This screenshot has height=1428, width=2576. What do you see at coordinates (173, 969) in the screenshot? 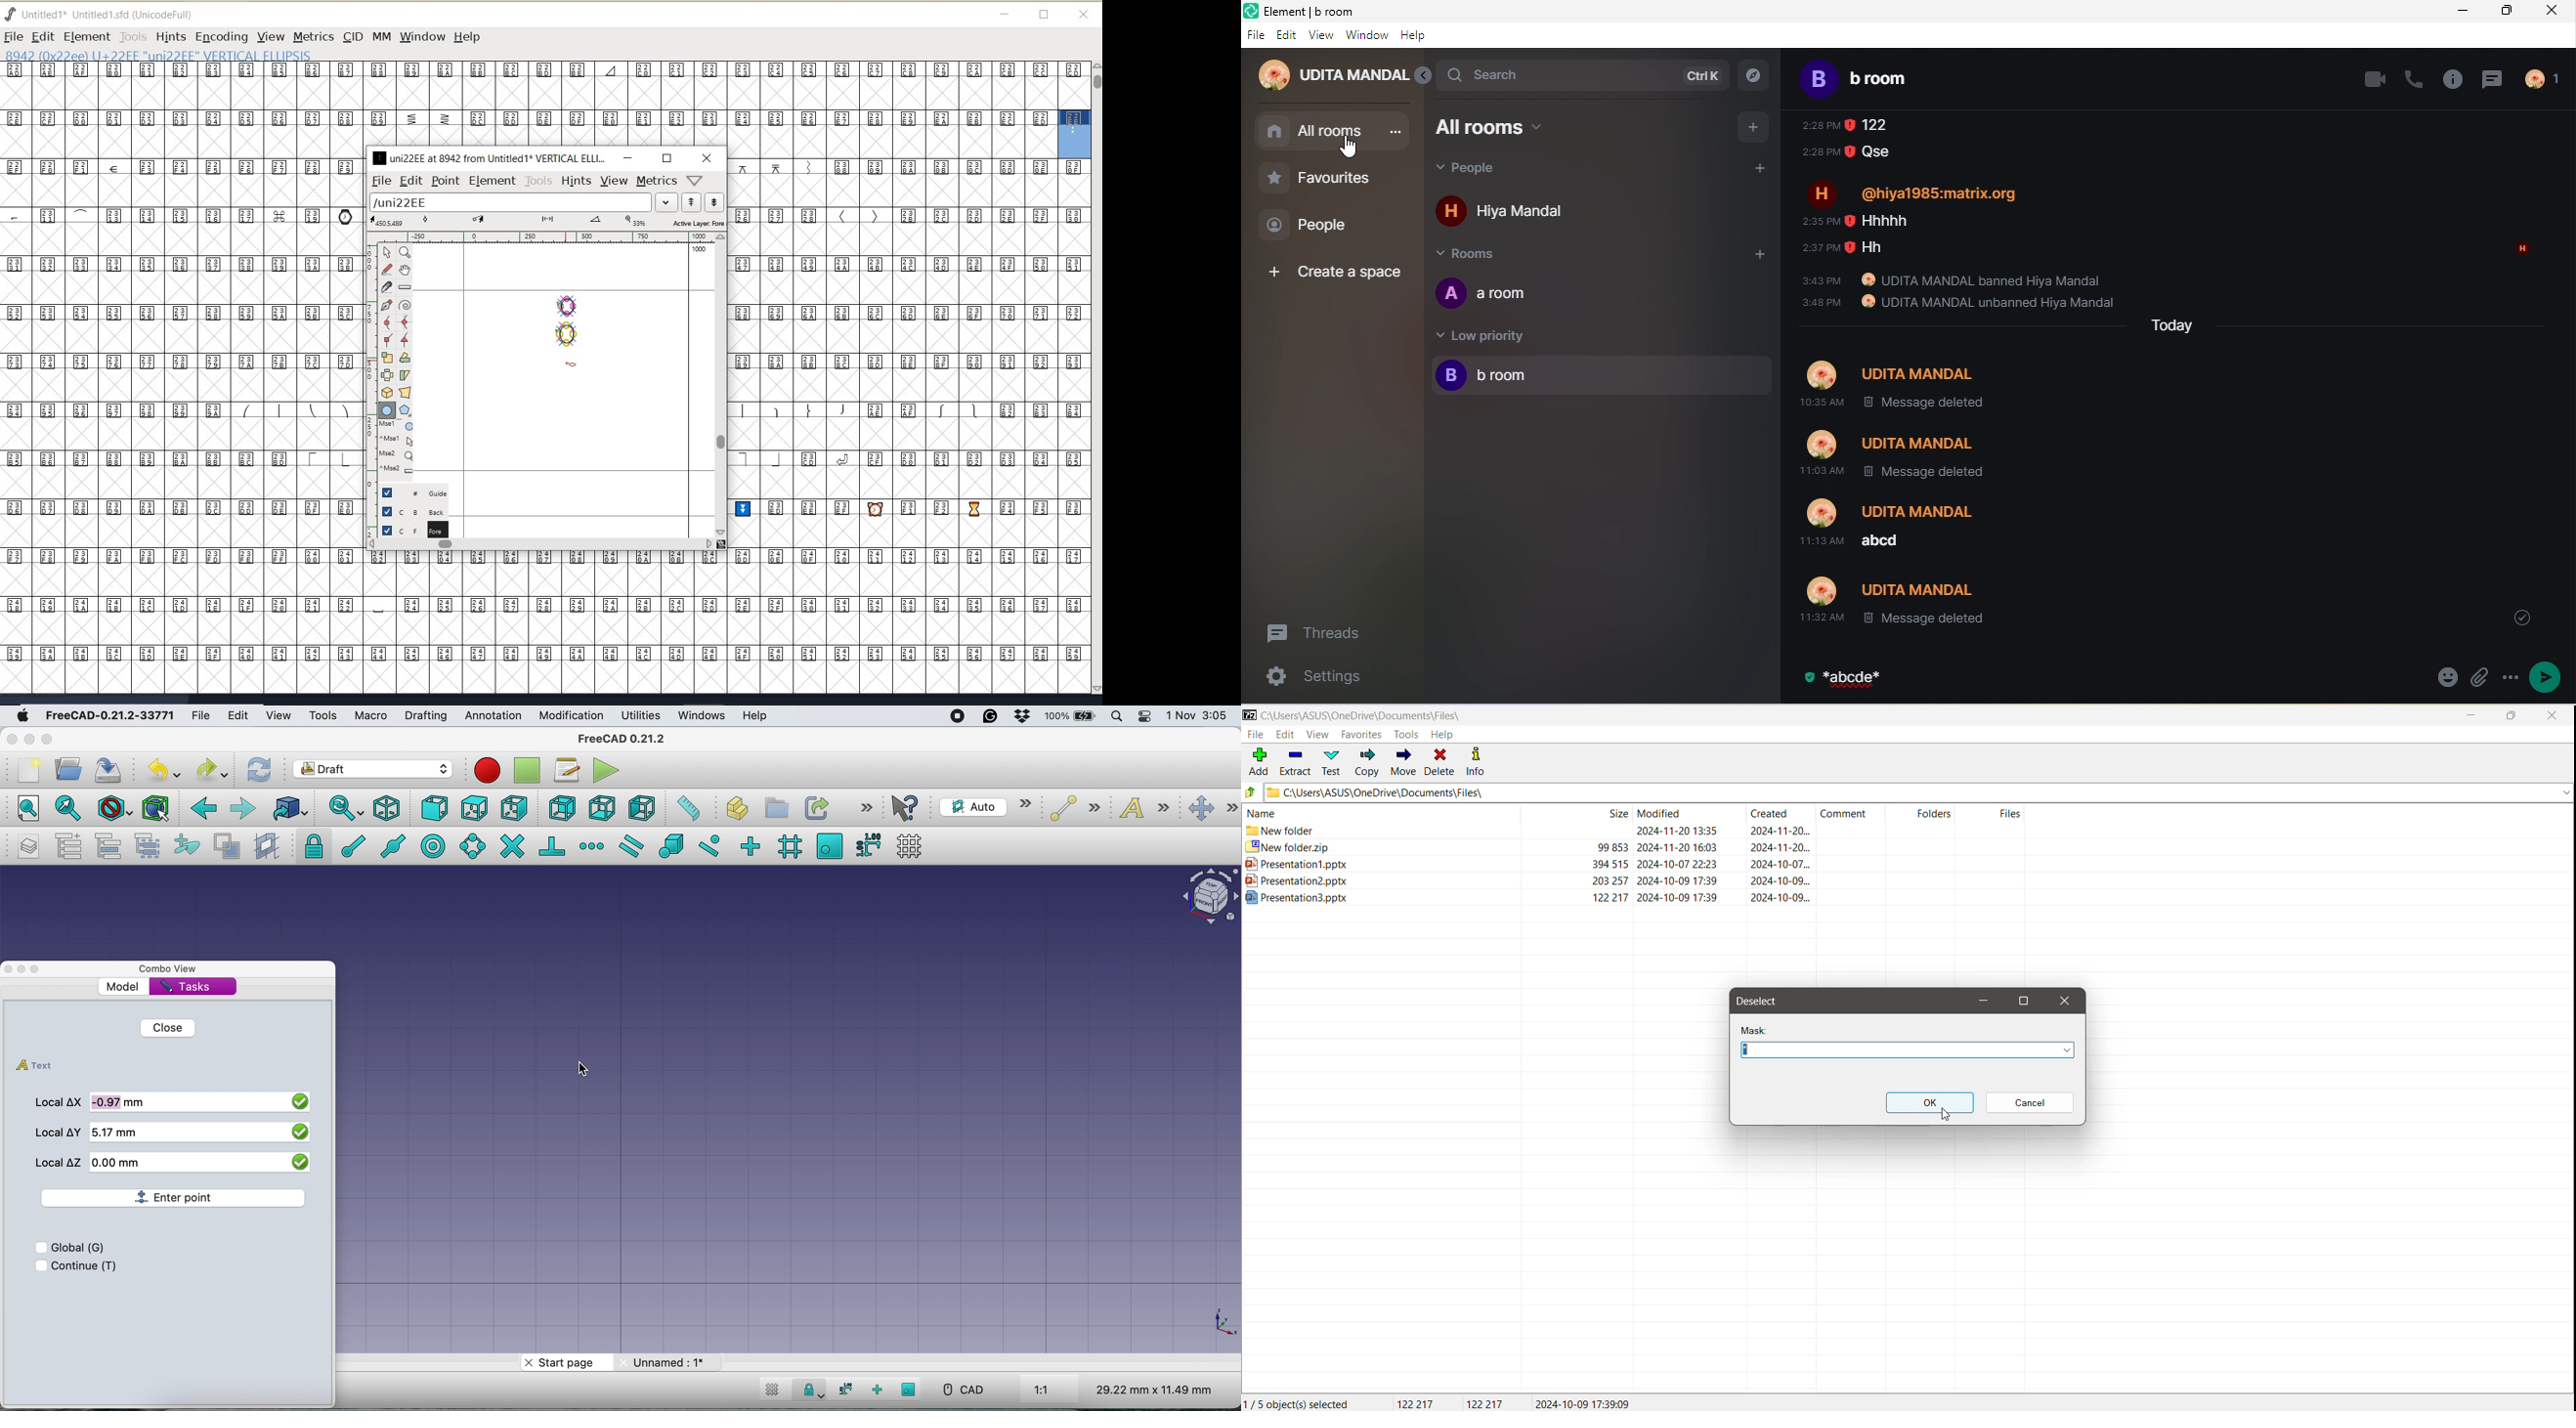
I see `combo view` at bounding box center [173, 969].